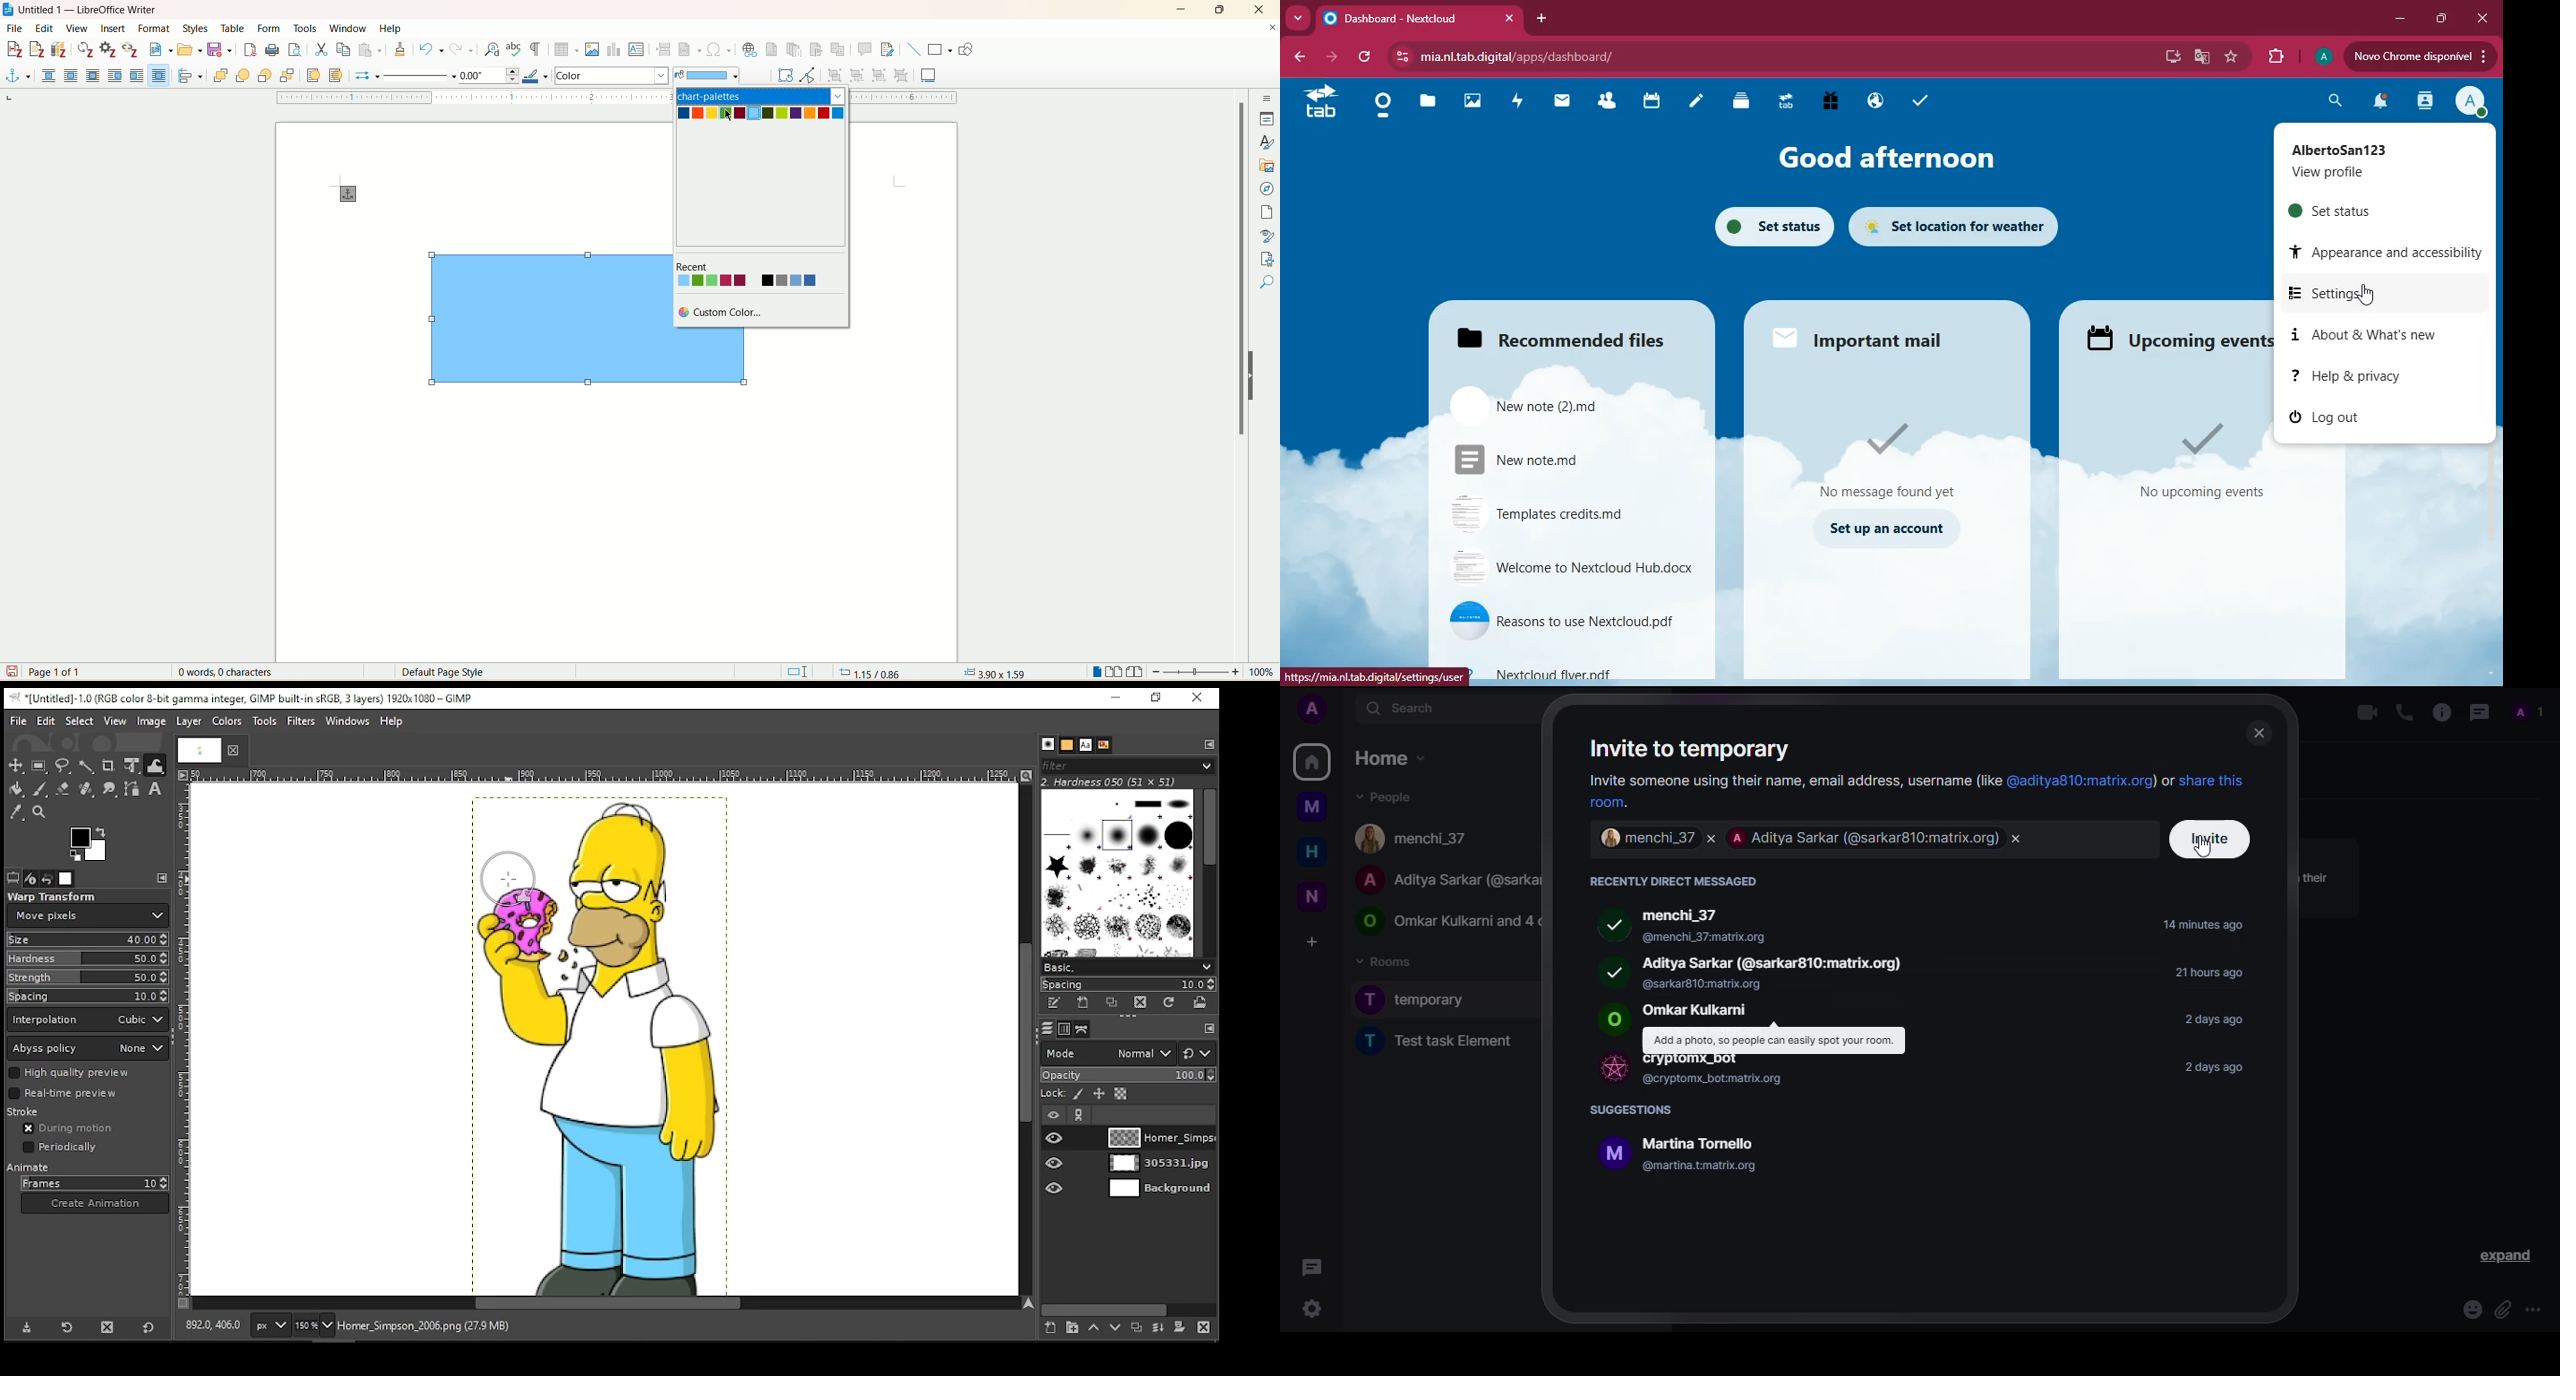  What do you see at coordinates (730, 118) in the screenshot?
I see `cursor` at bounding box center [730, 118].